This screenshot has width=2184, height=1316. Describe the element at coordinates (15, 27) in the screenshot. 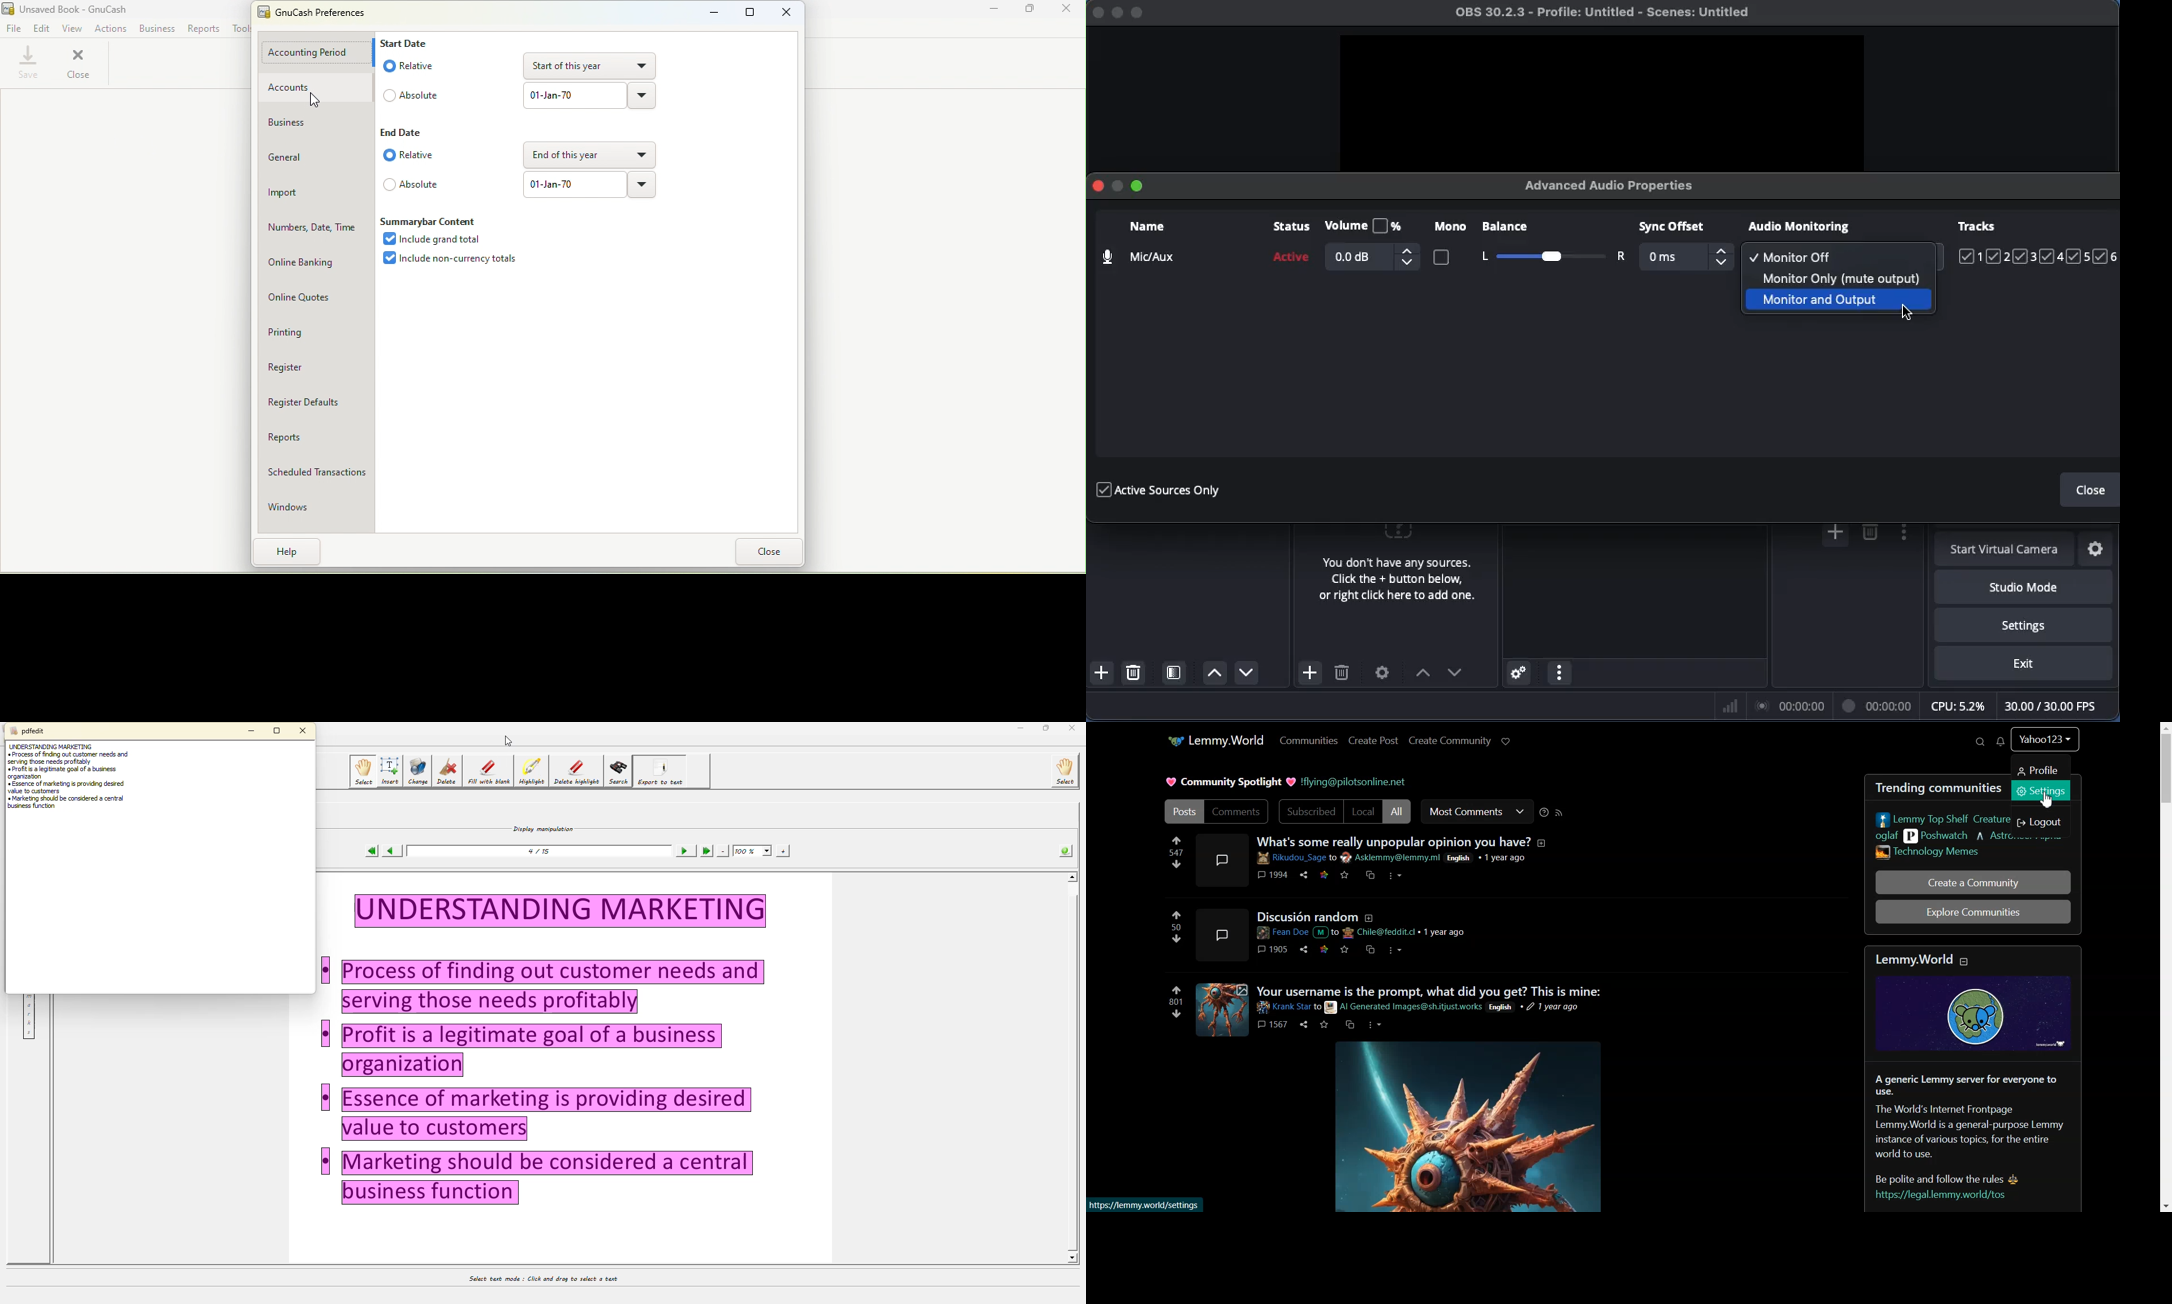

I see `File` at that location.